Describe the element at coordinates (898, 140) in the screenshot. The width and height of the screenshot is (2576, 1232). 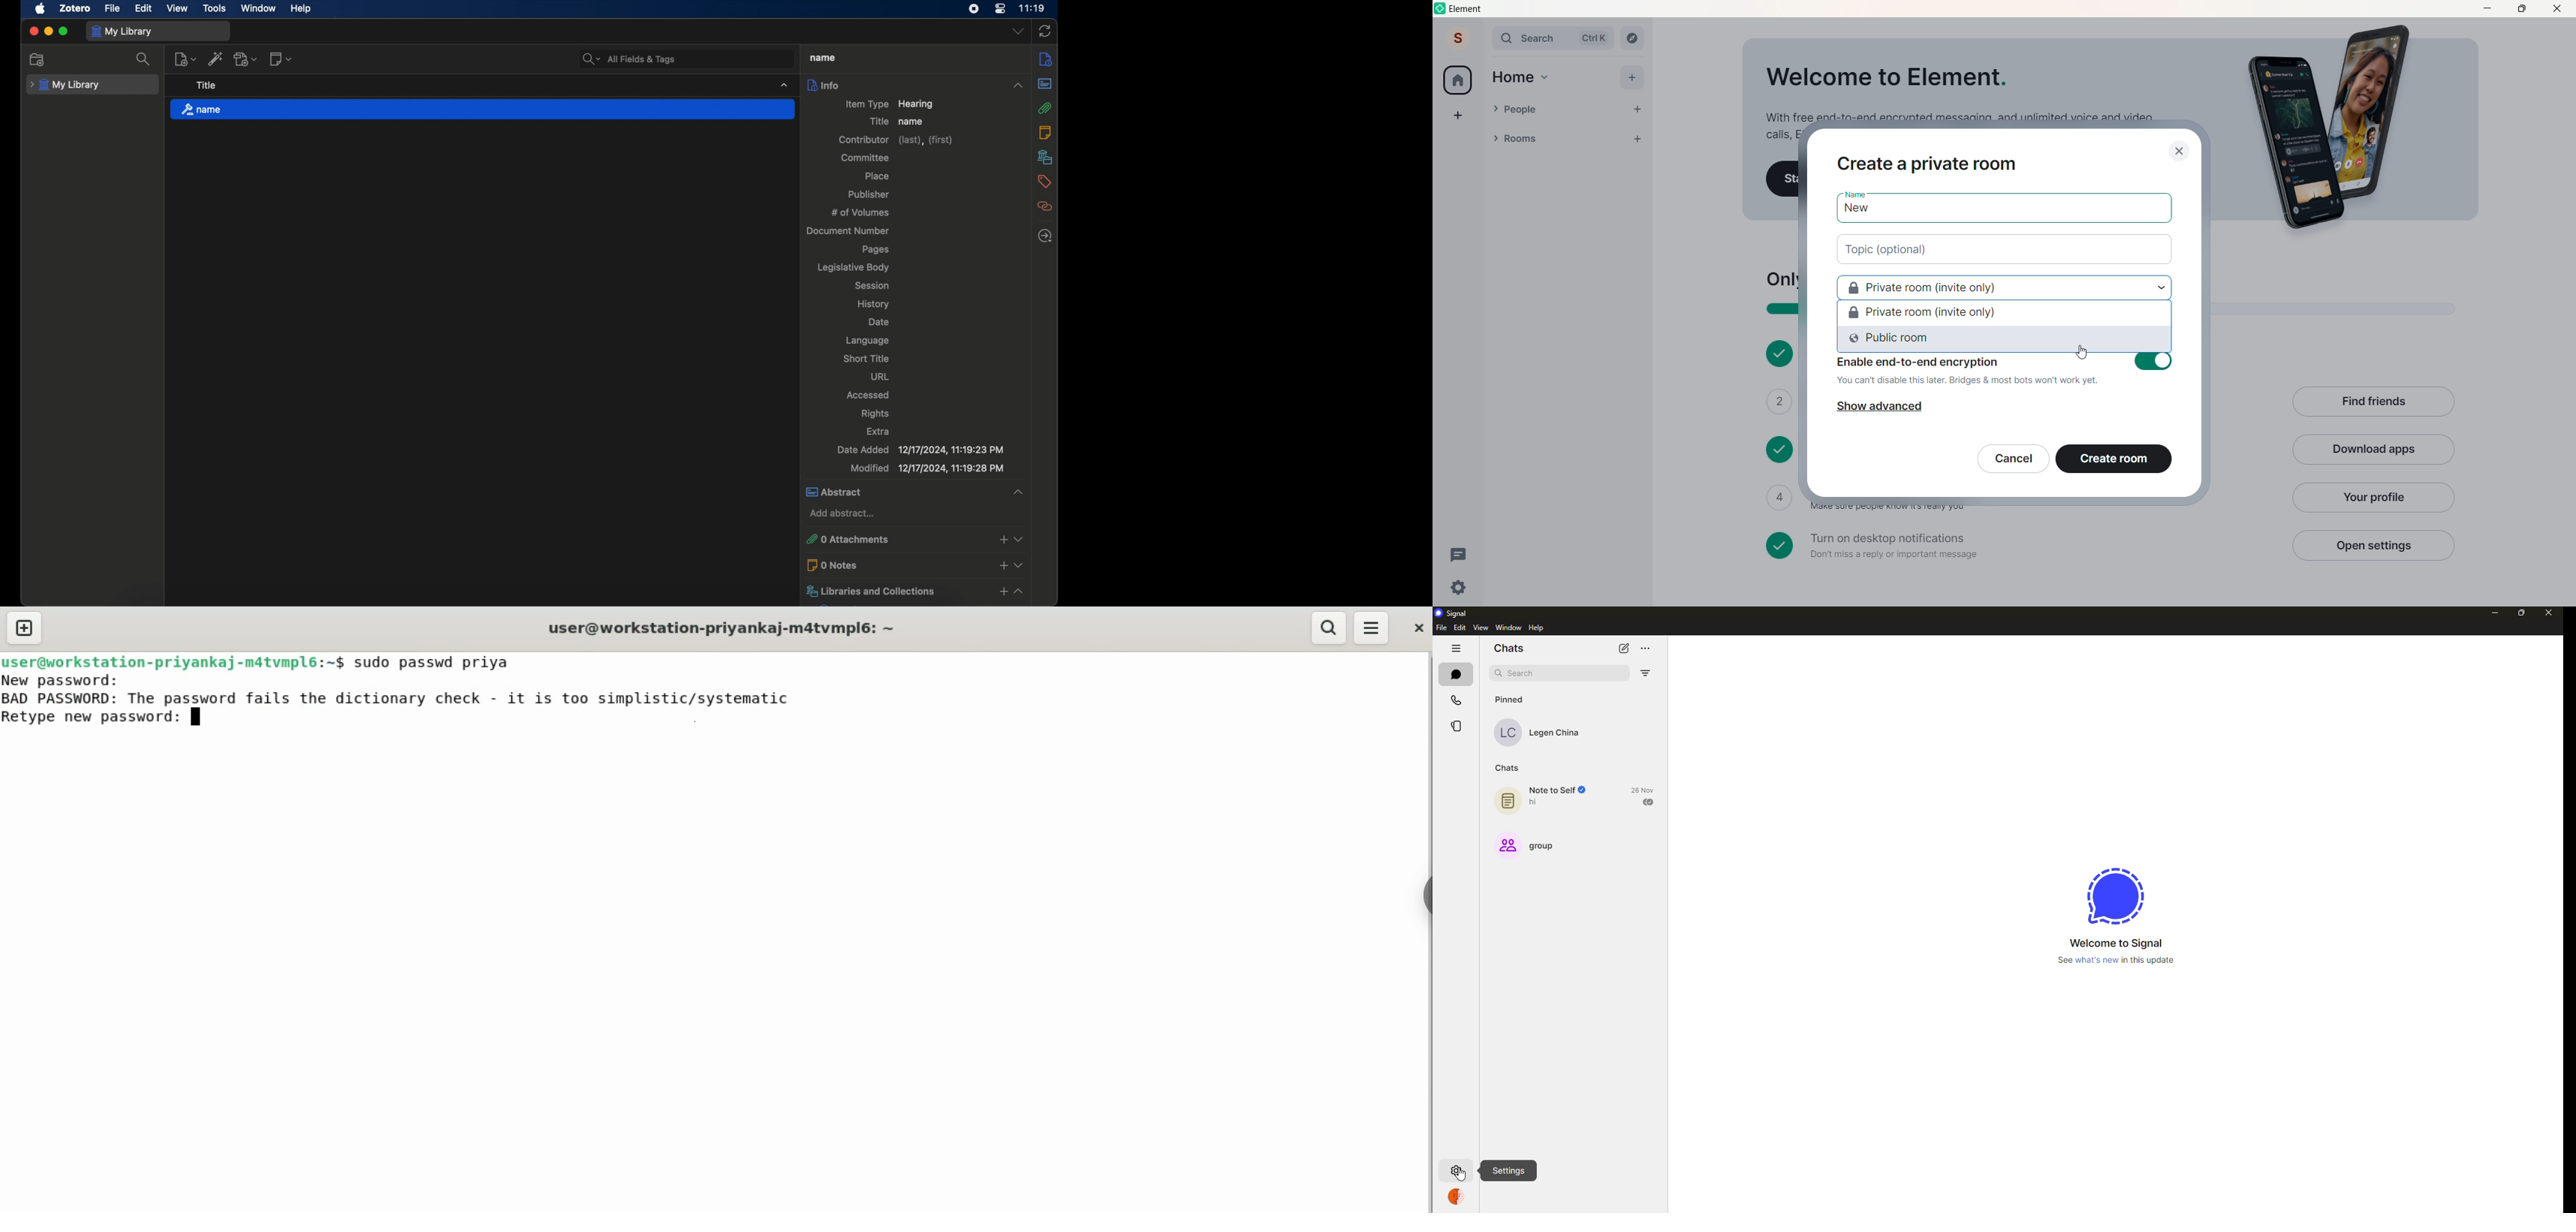
I see `contributor` at that location.